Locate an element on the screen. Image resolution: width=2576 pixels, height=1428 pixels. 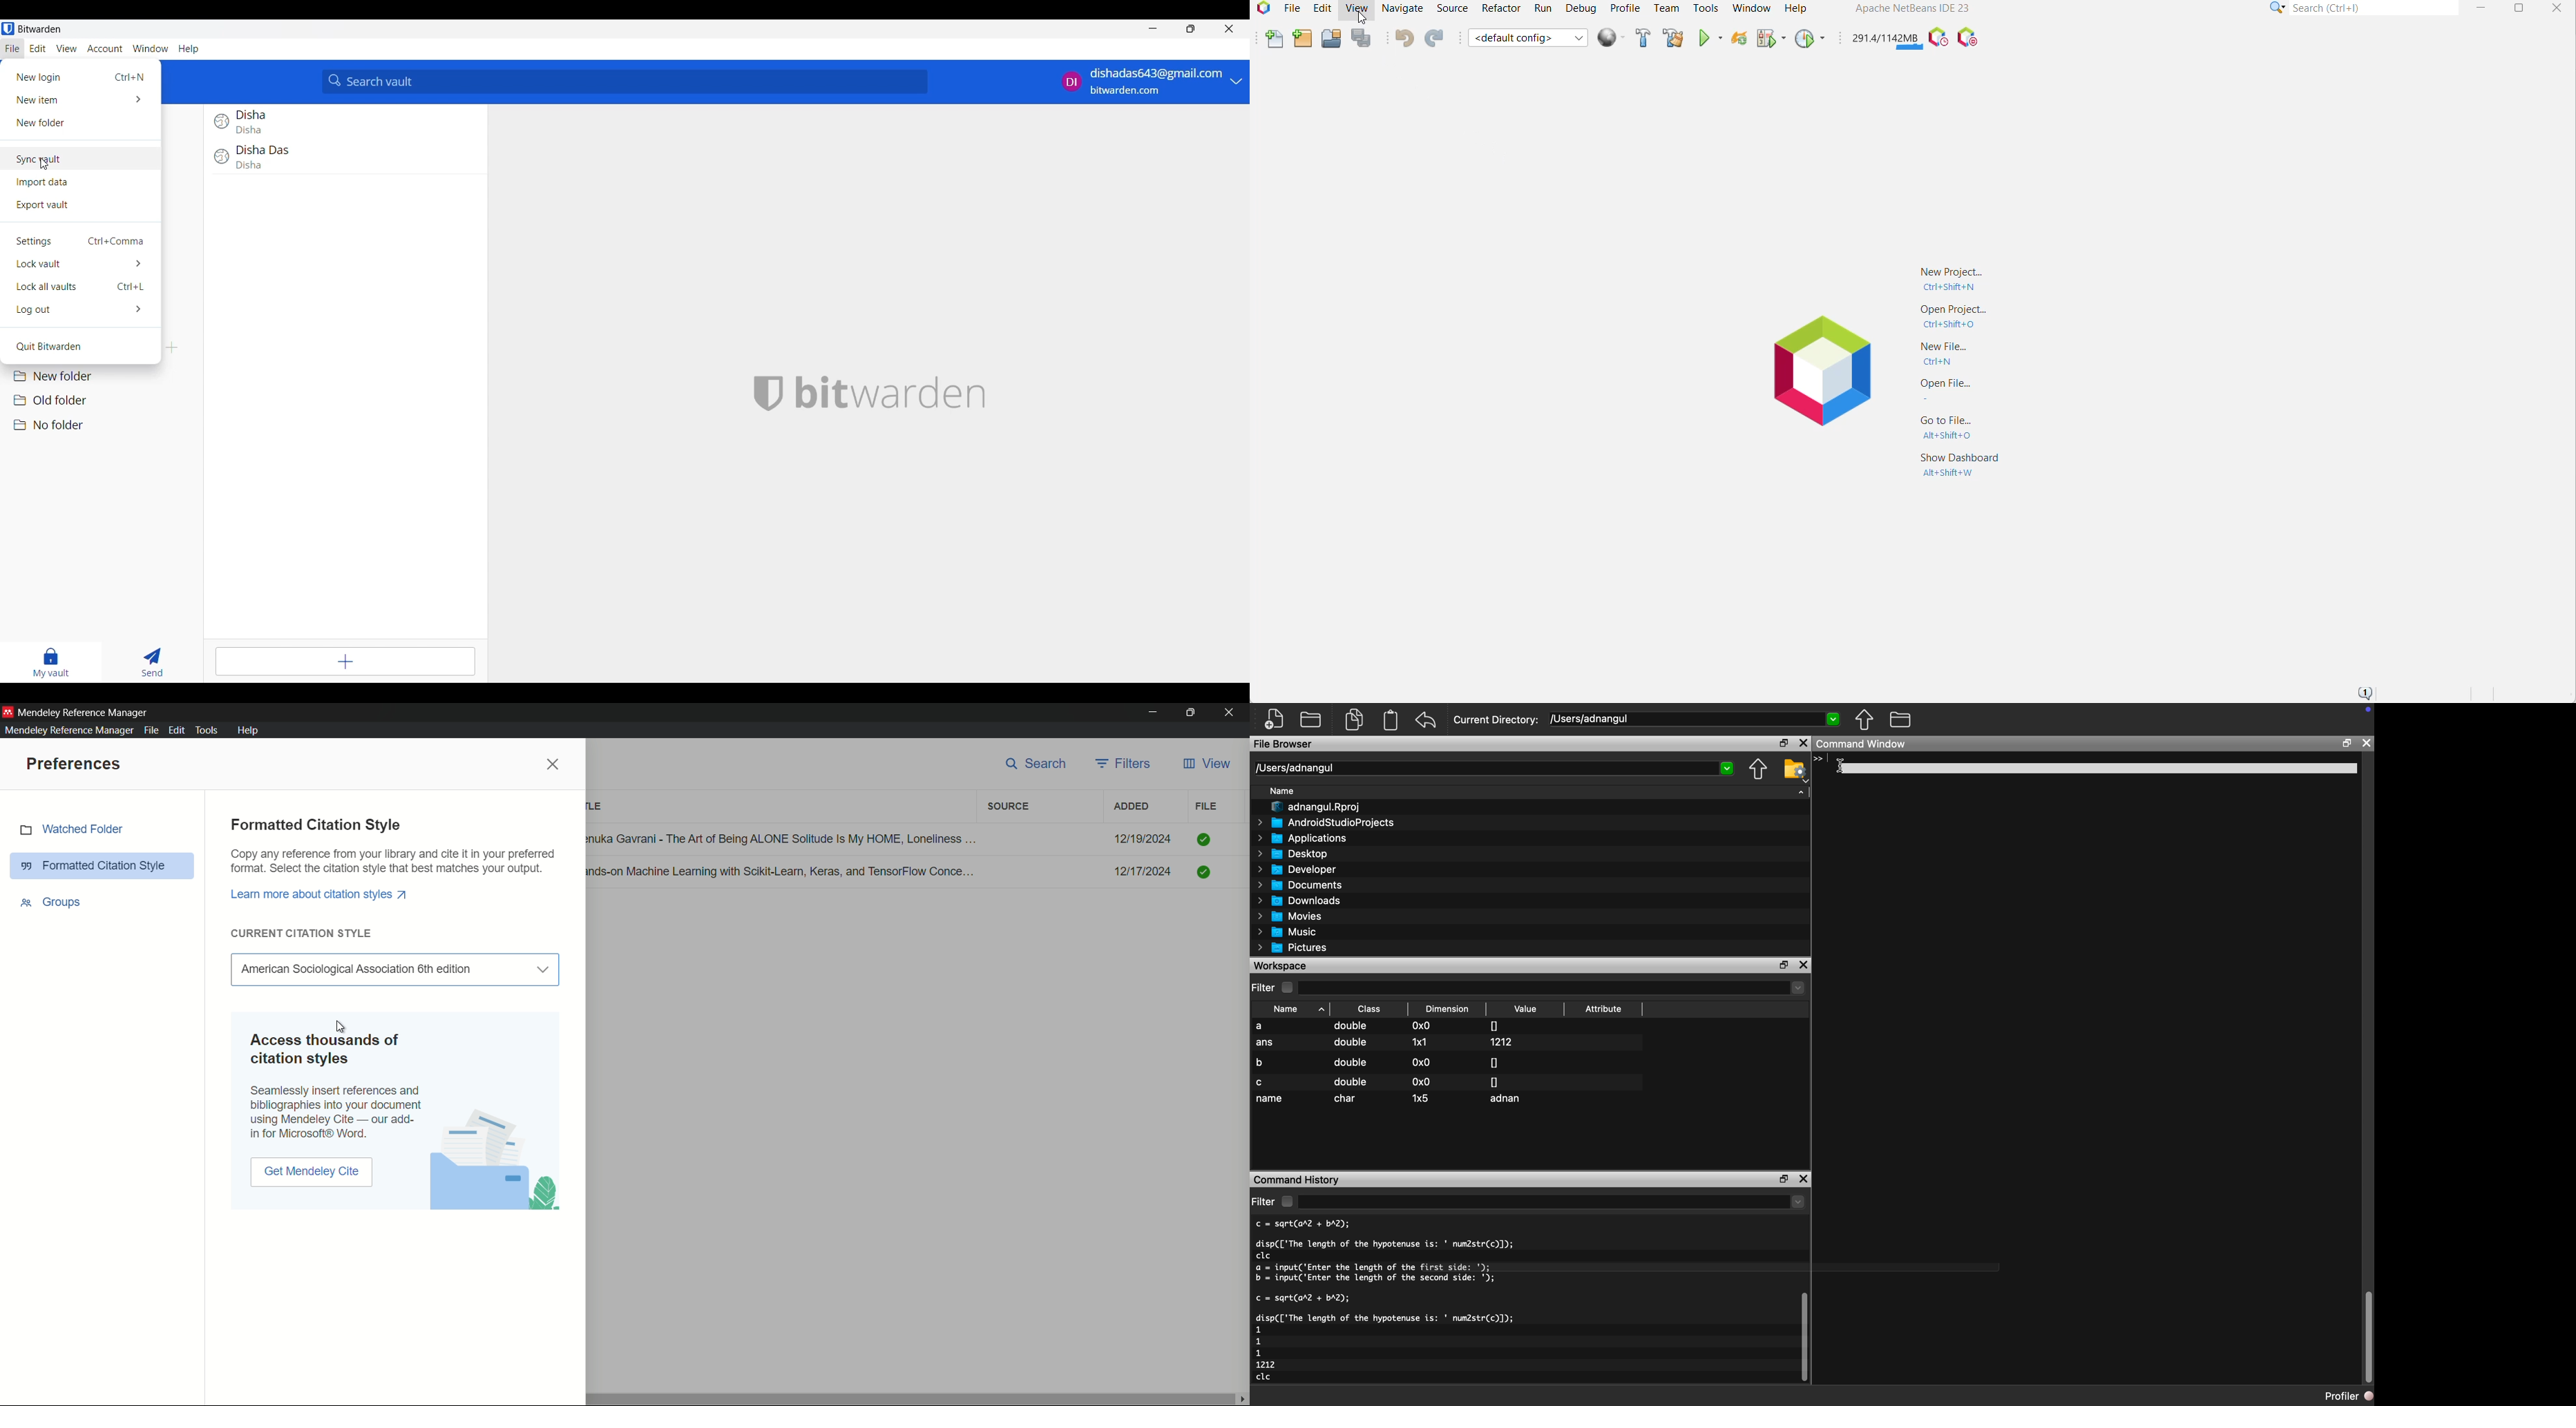
formatted citation style is located at coordinates (94, 866).